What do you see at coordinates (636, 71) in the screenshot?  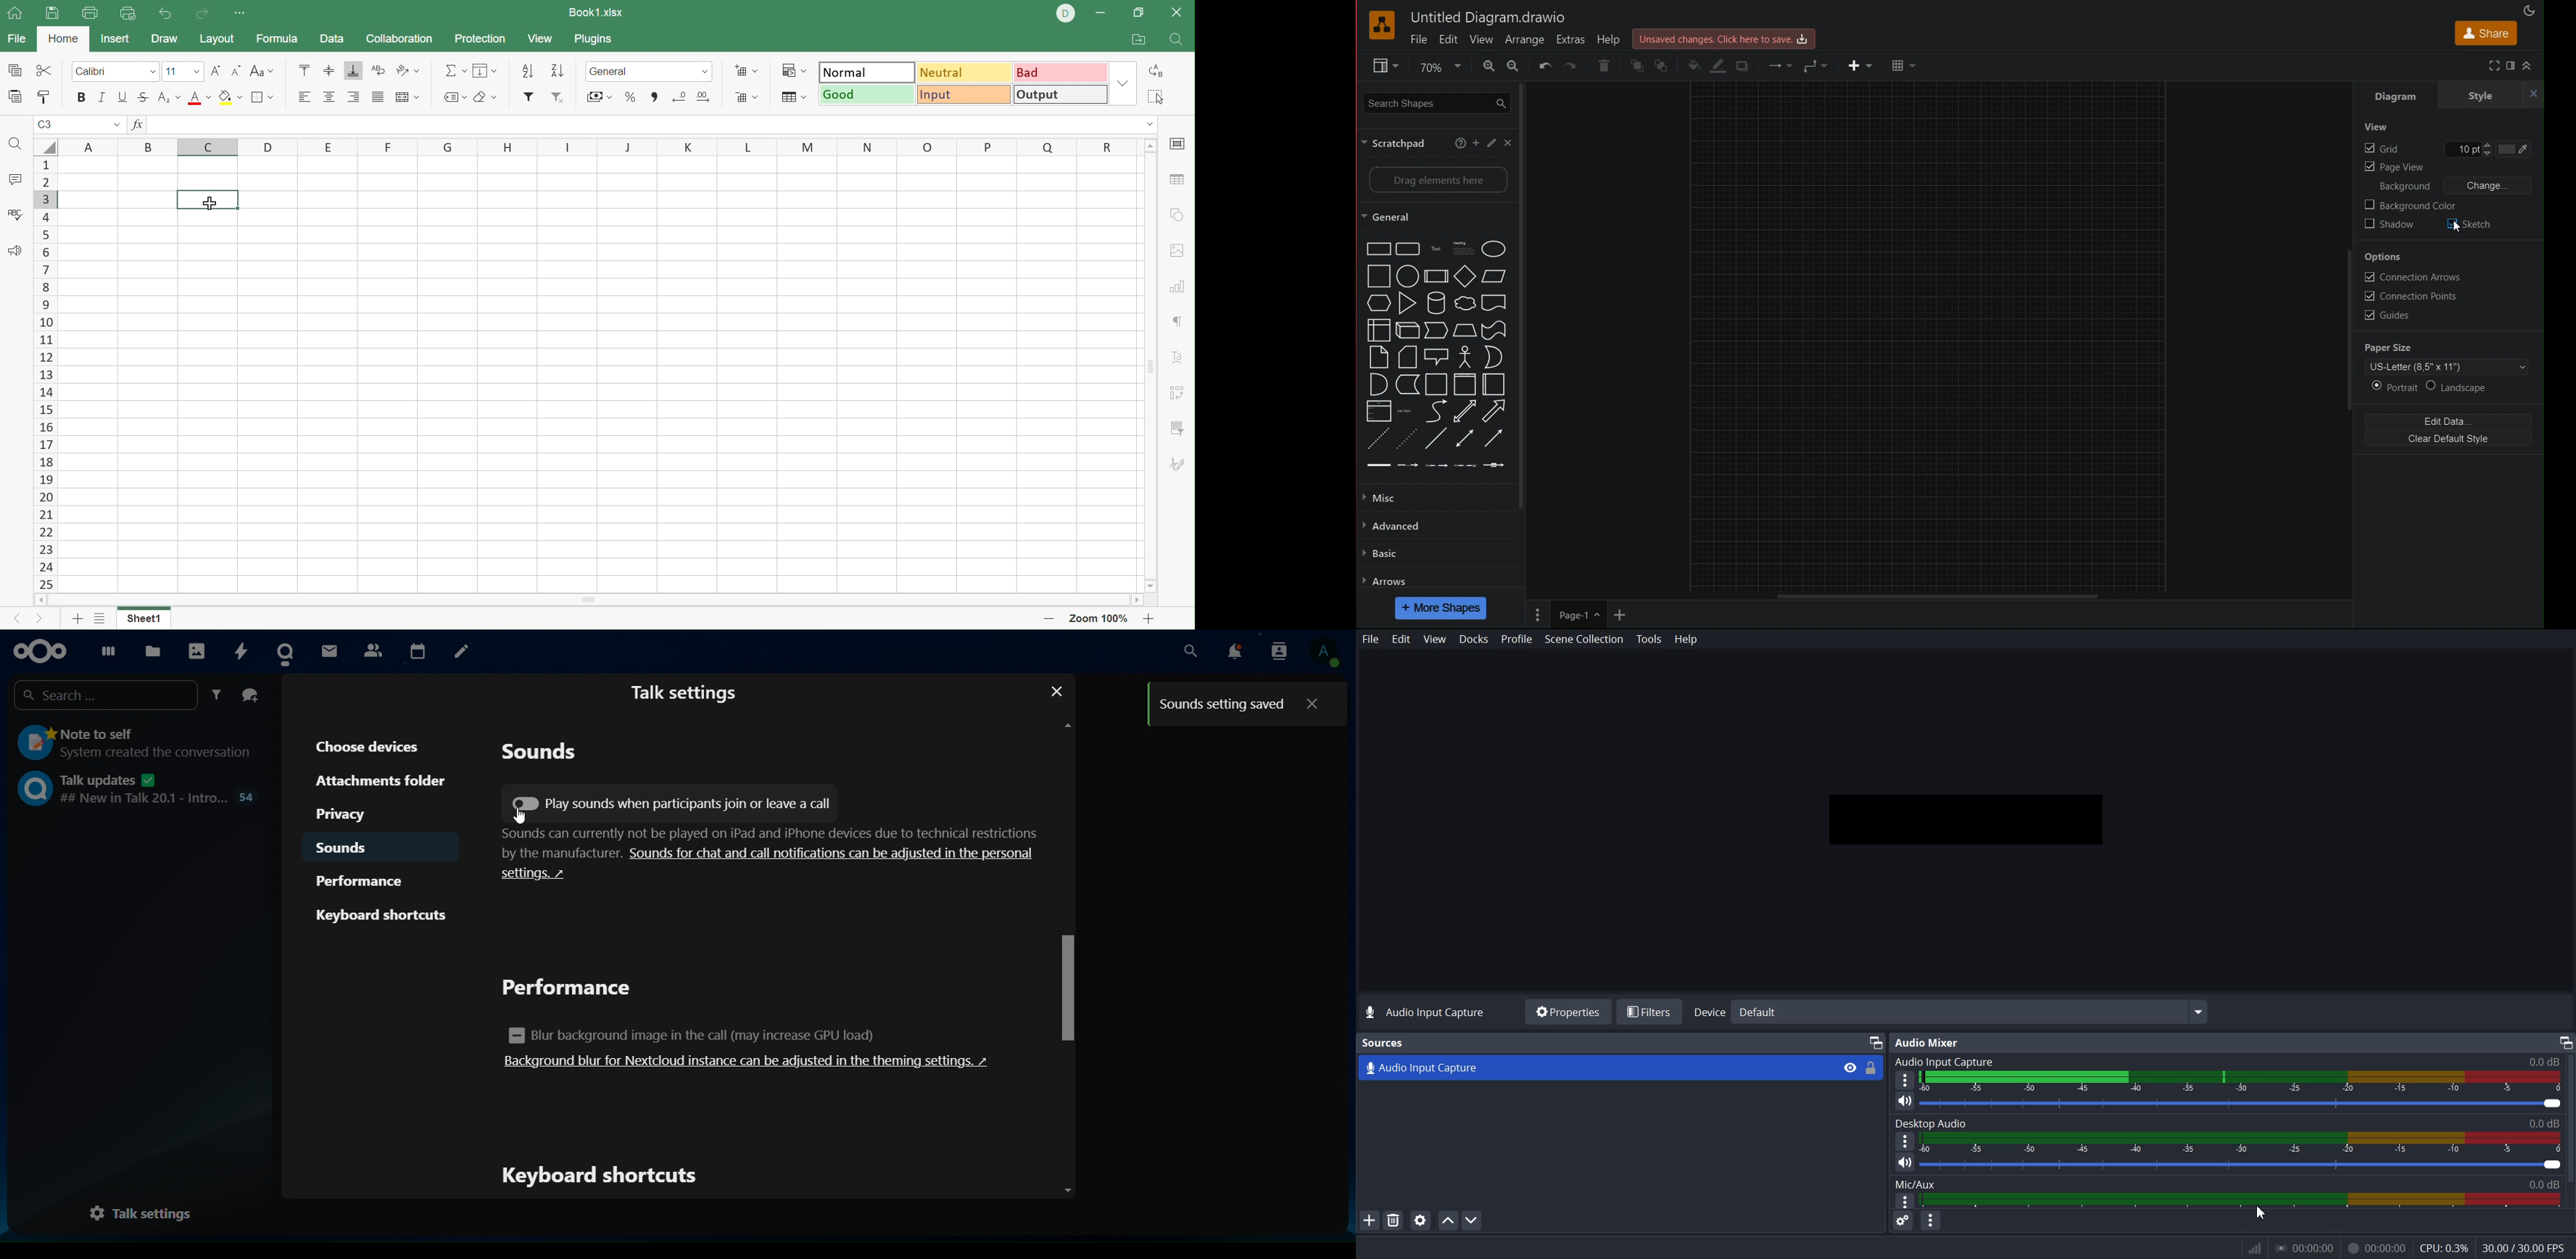 I see `General` at bounding box center [636, 71].